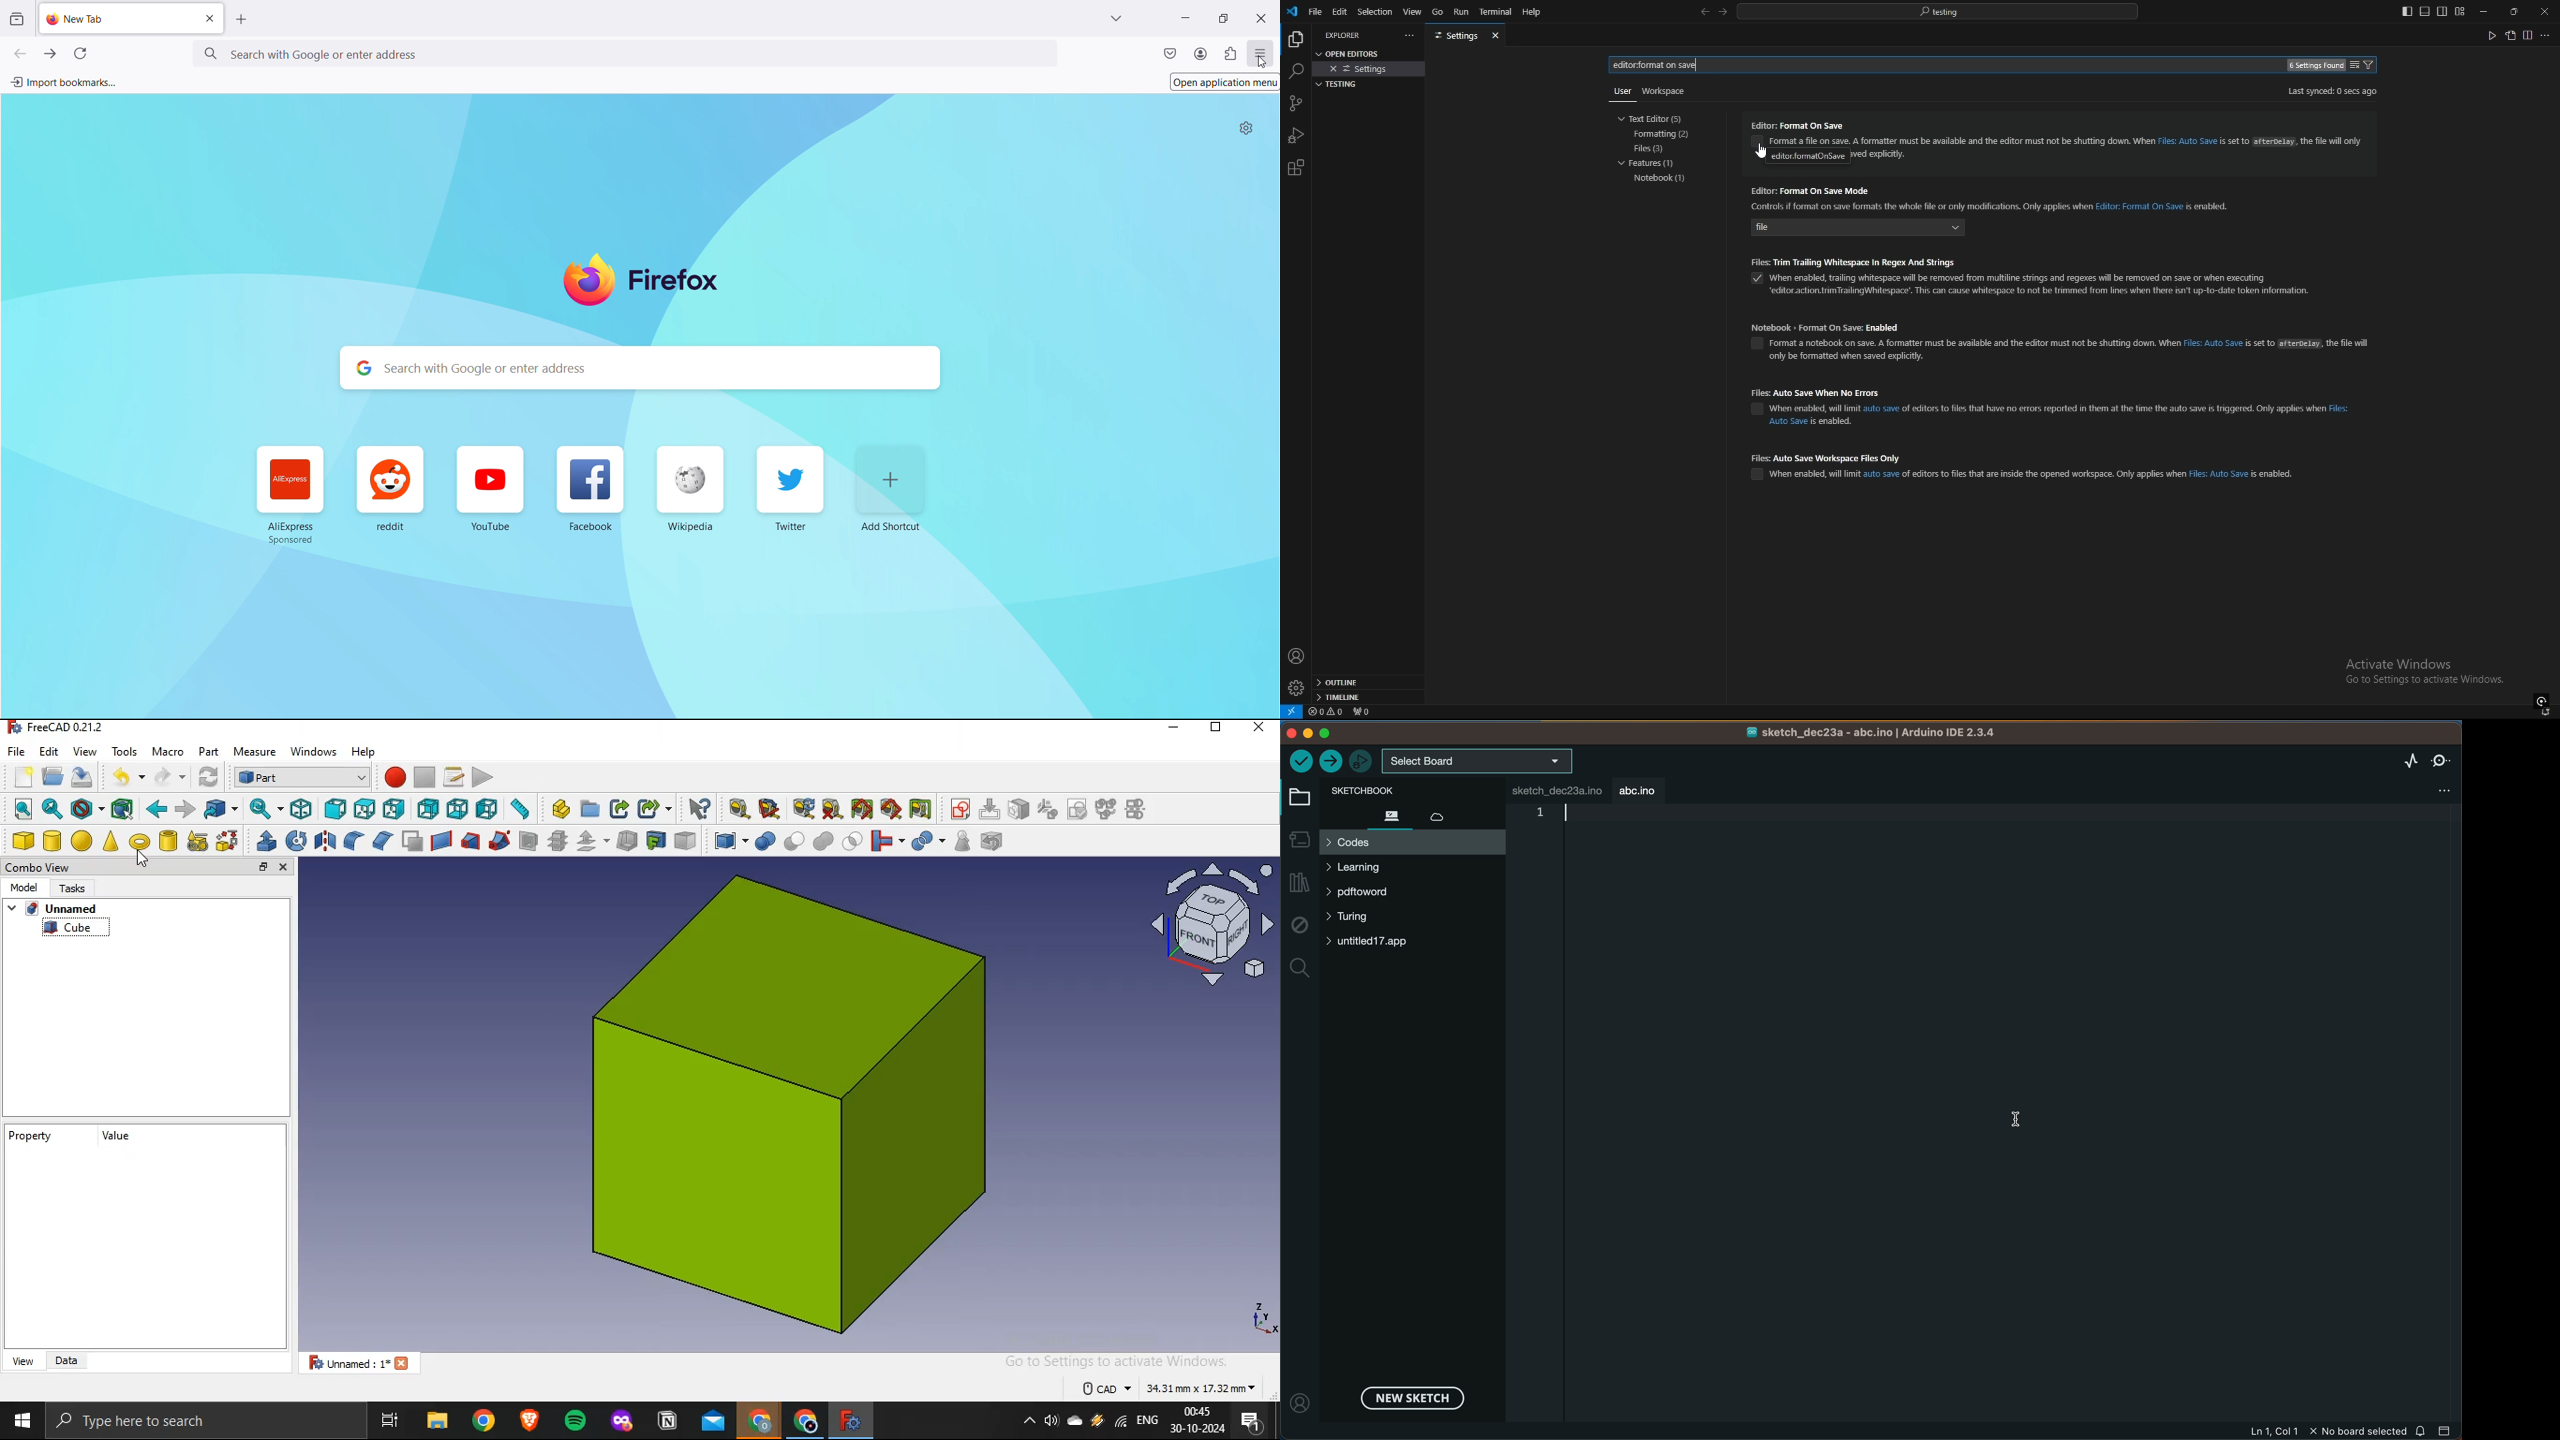  I want to click on Twitter, so click(789, 487).